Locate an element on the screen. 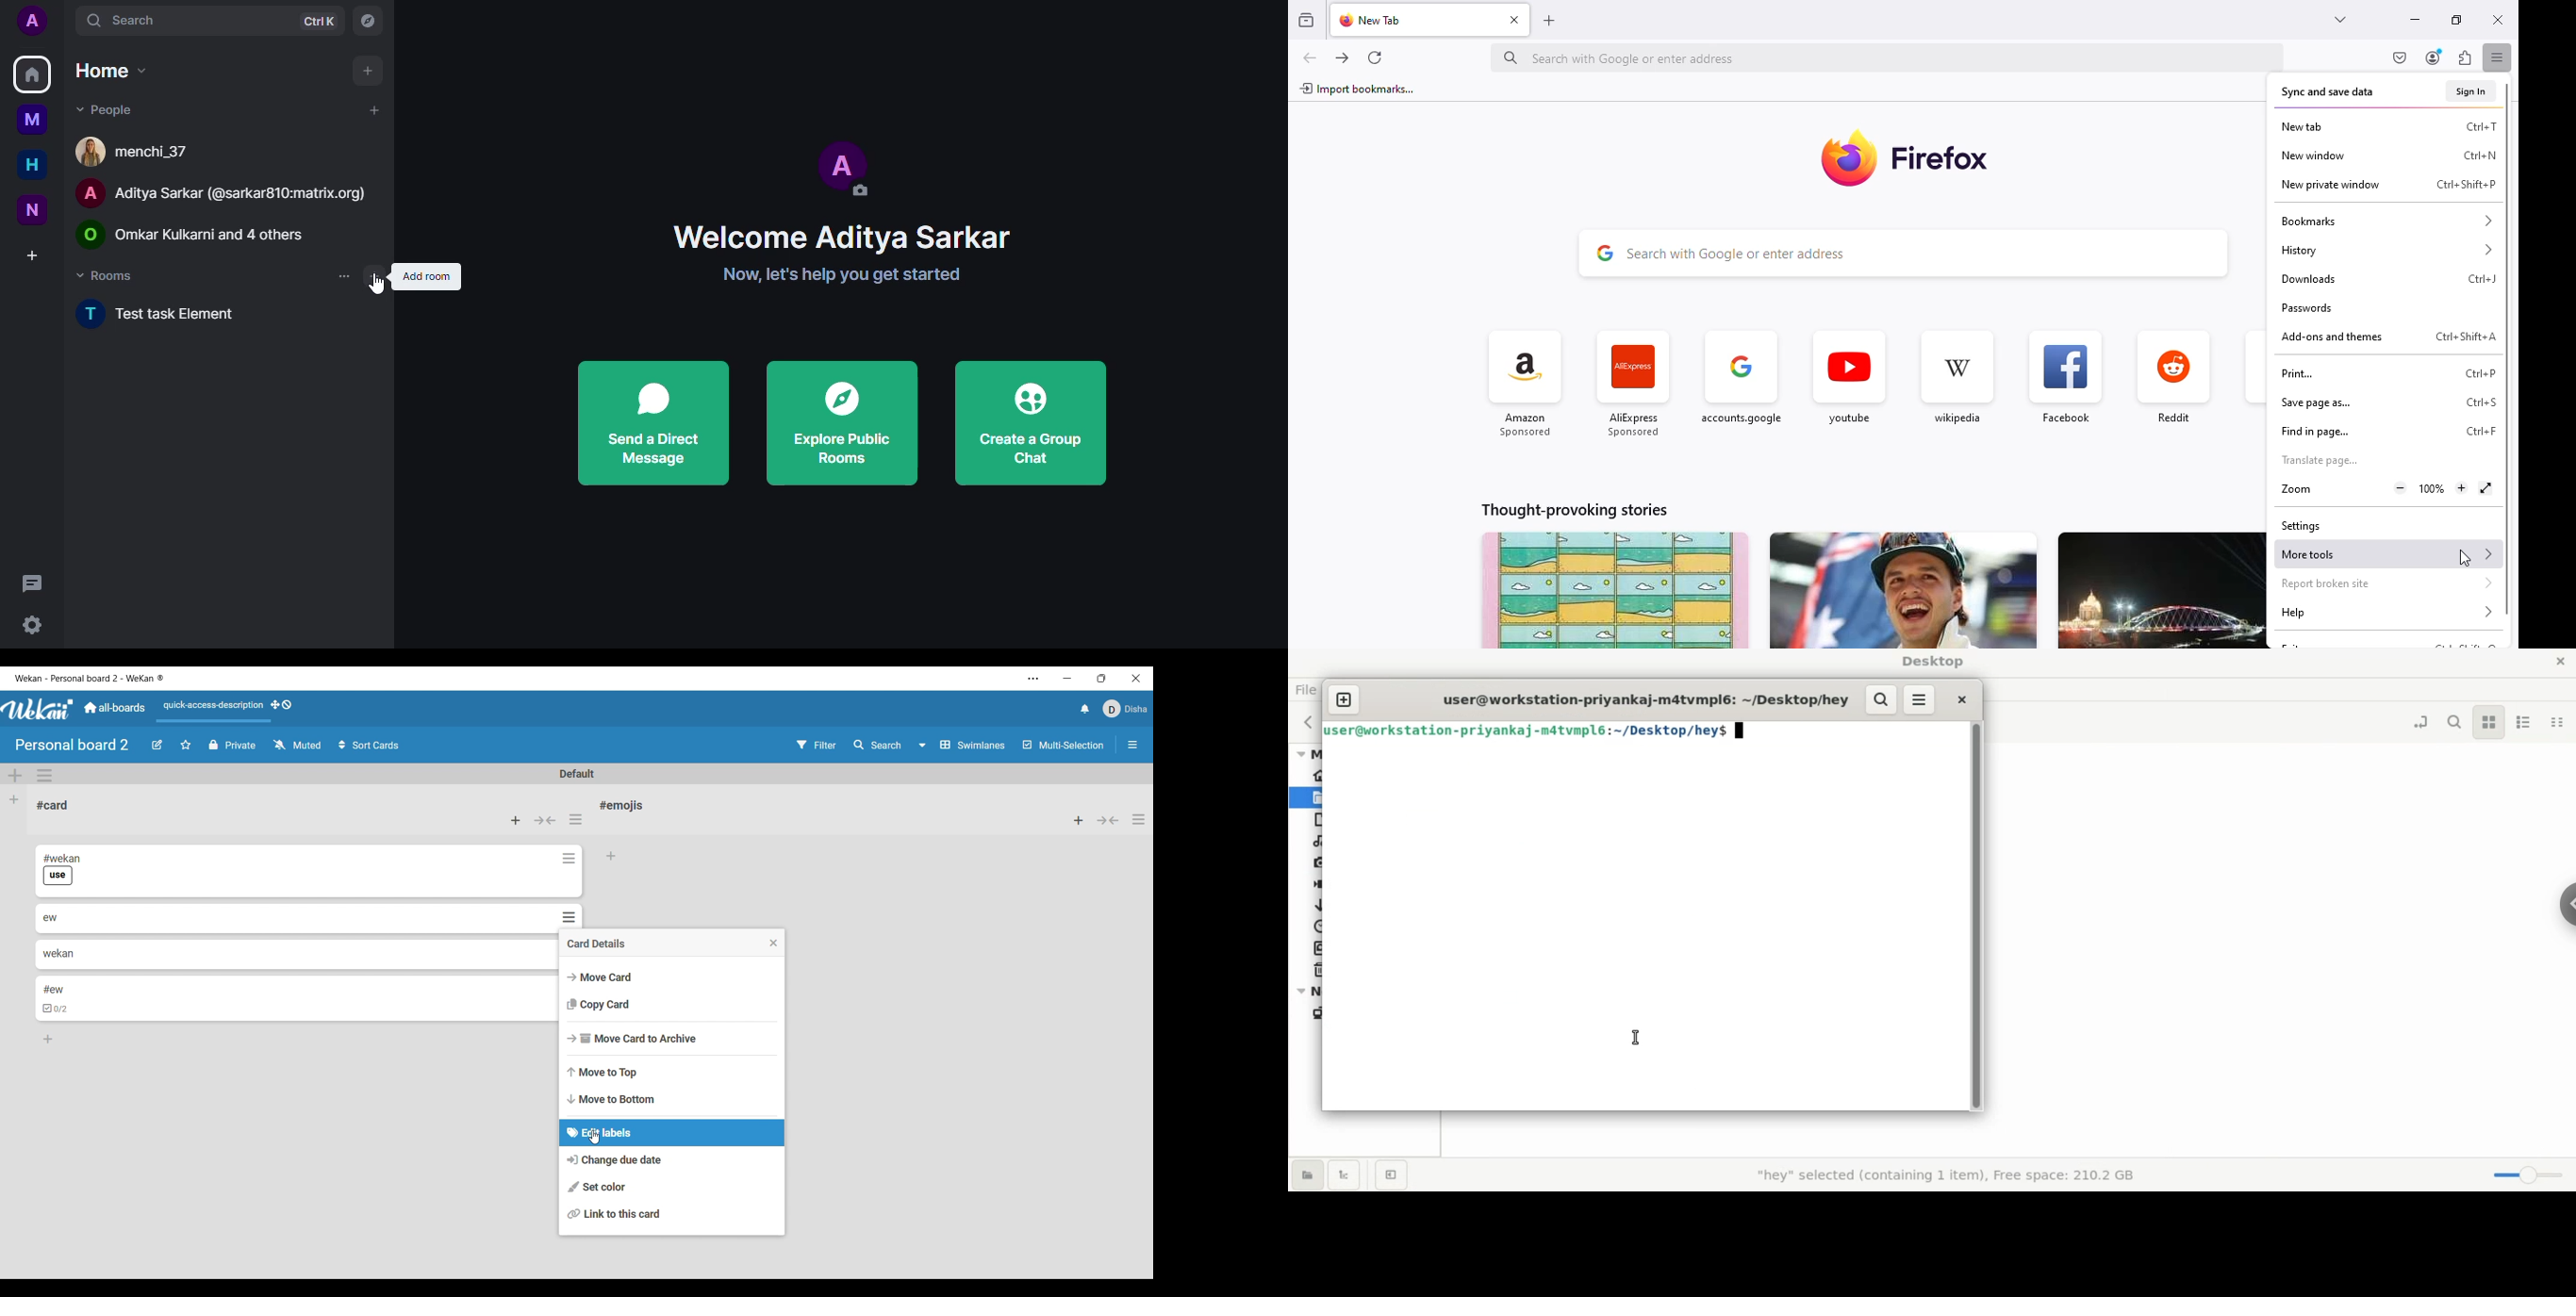 The image size is (2576, 1316). translate page is located at coordinates (2321, 461).